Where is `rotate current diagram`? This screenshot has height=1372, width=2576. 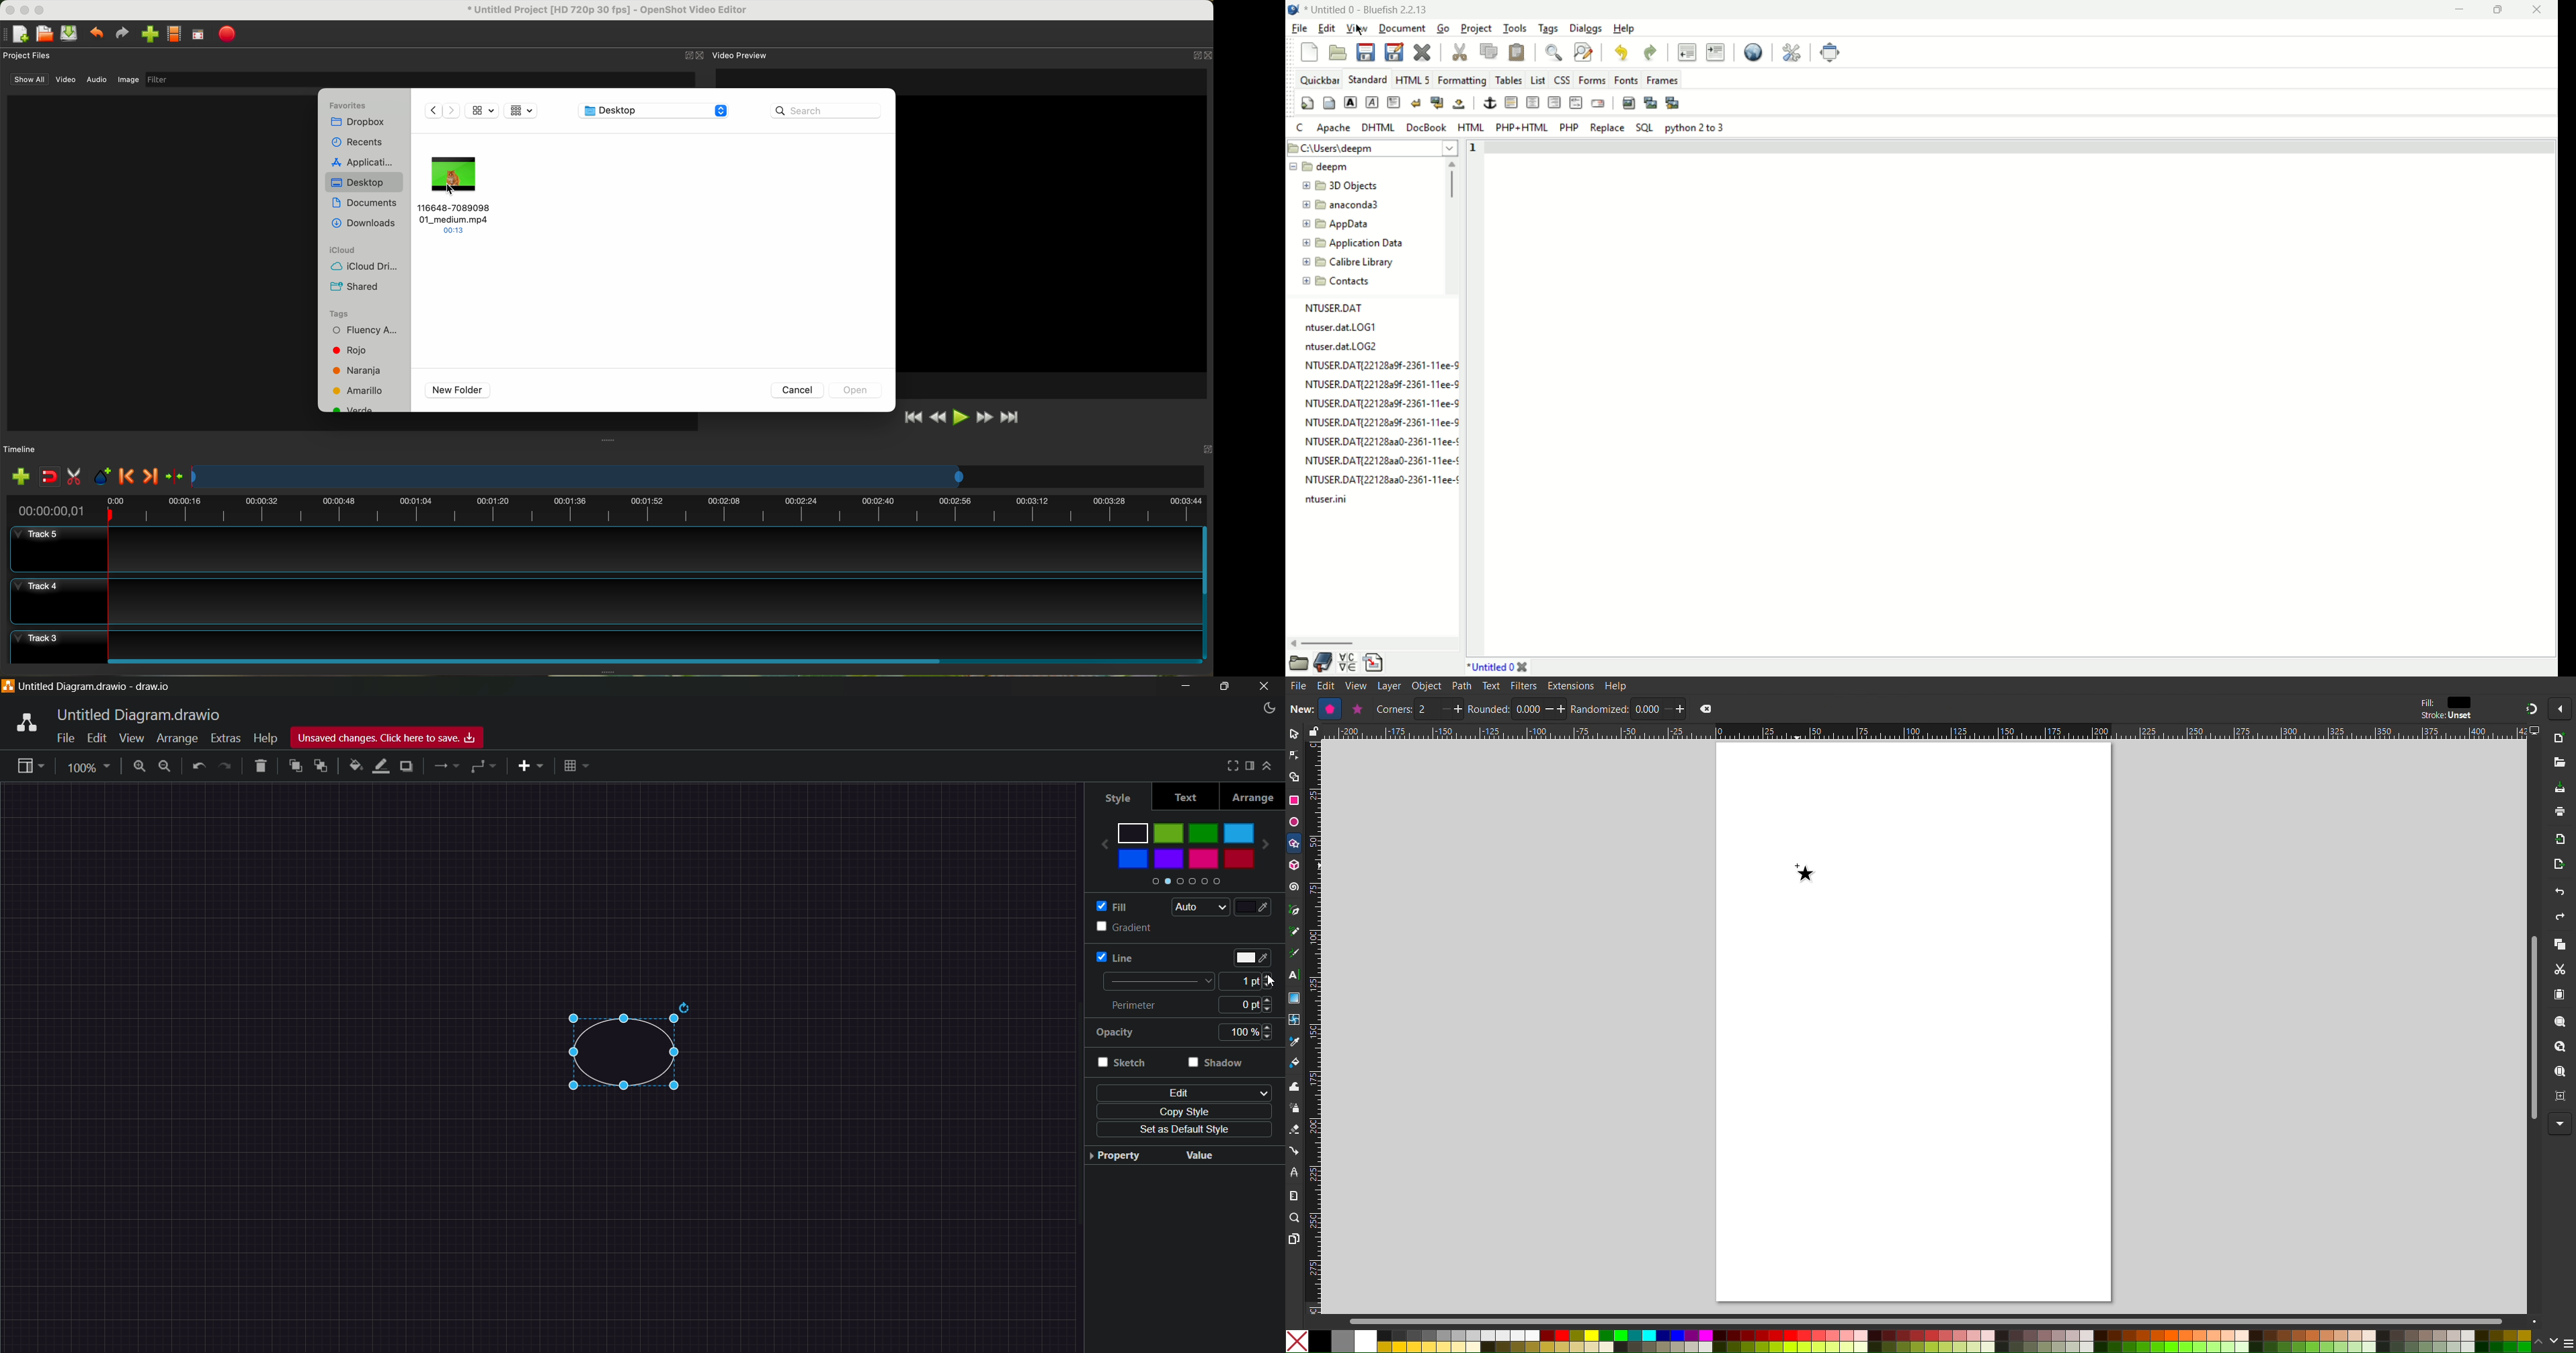
rotate current diagram is located at coordinates (687, 1007).